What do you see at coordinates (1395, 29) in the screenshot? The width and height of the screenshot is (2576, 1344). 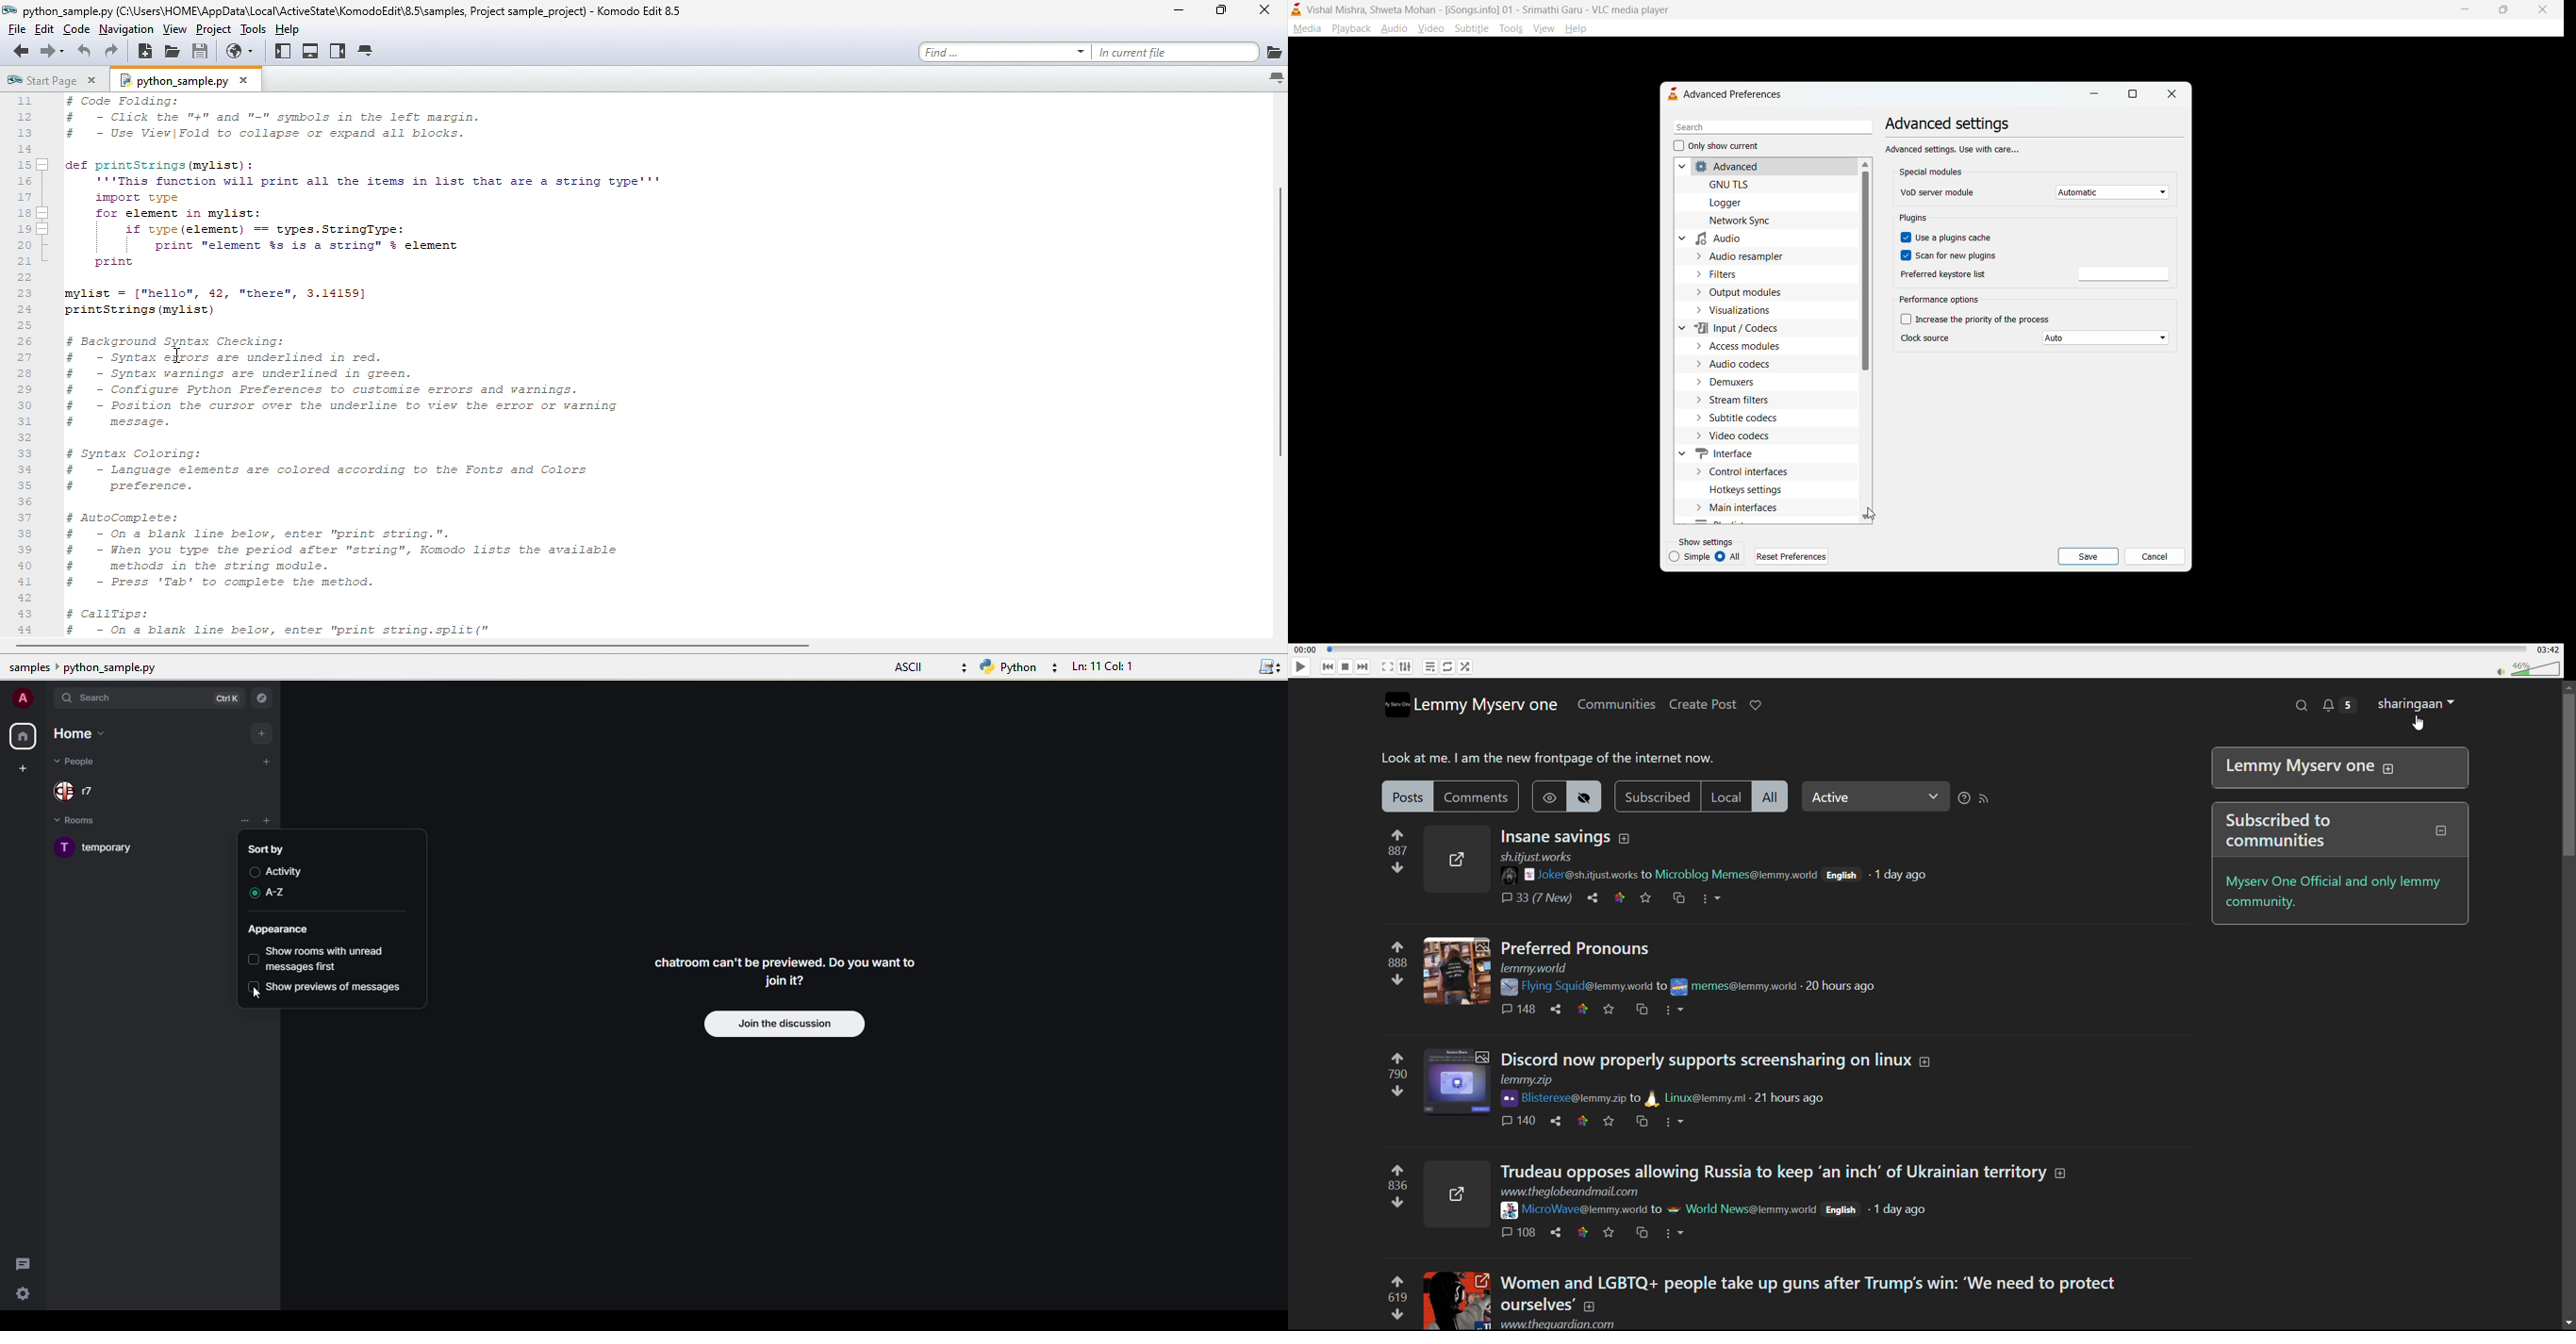 I see `audio` at bounding box center [1395, 29].